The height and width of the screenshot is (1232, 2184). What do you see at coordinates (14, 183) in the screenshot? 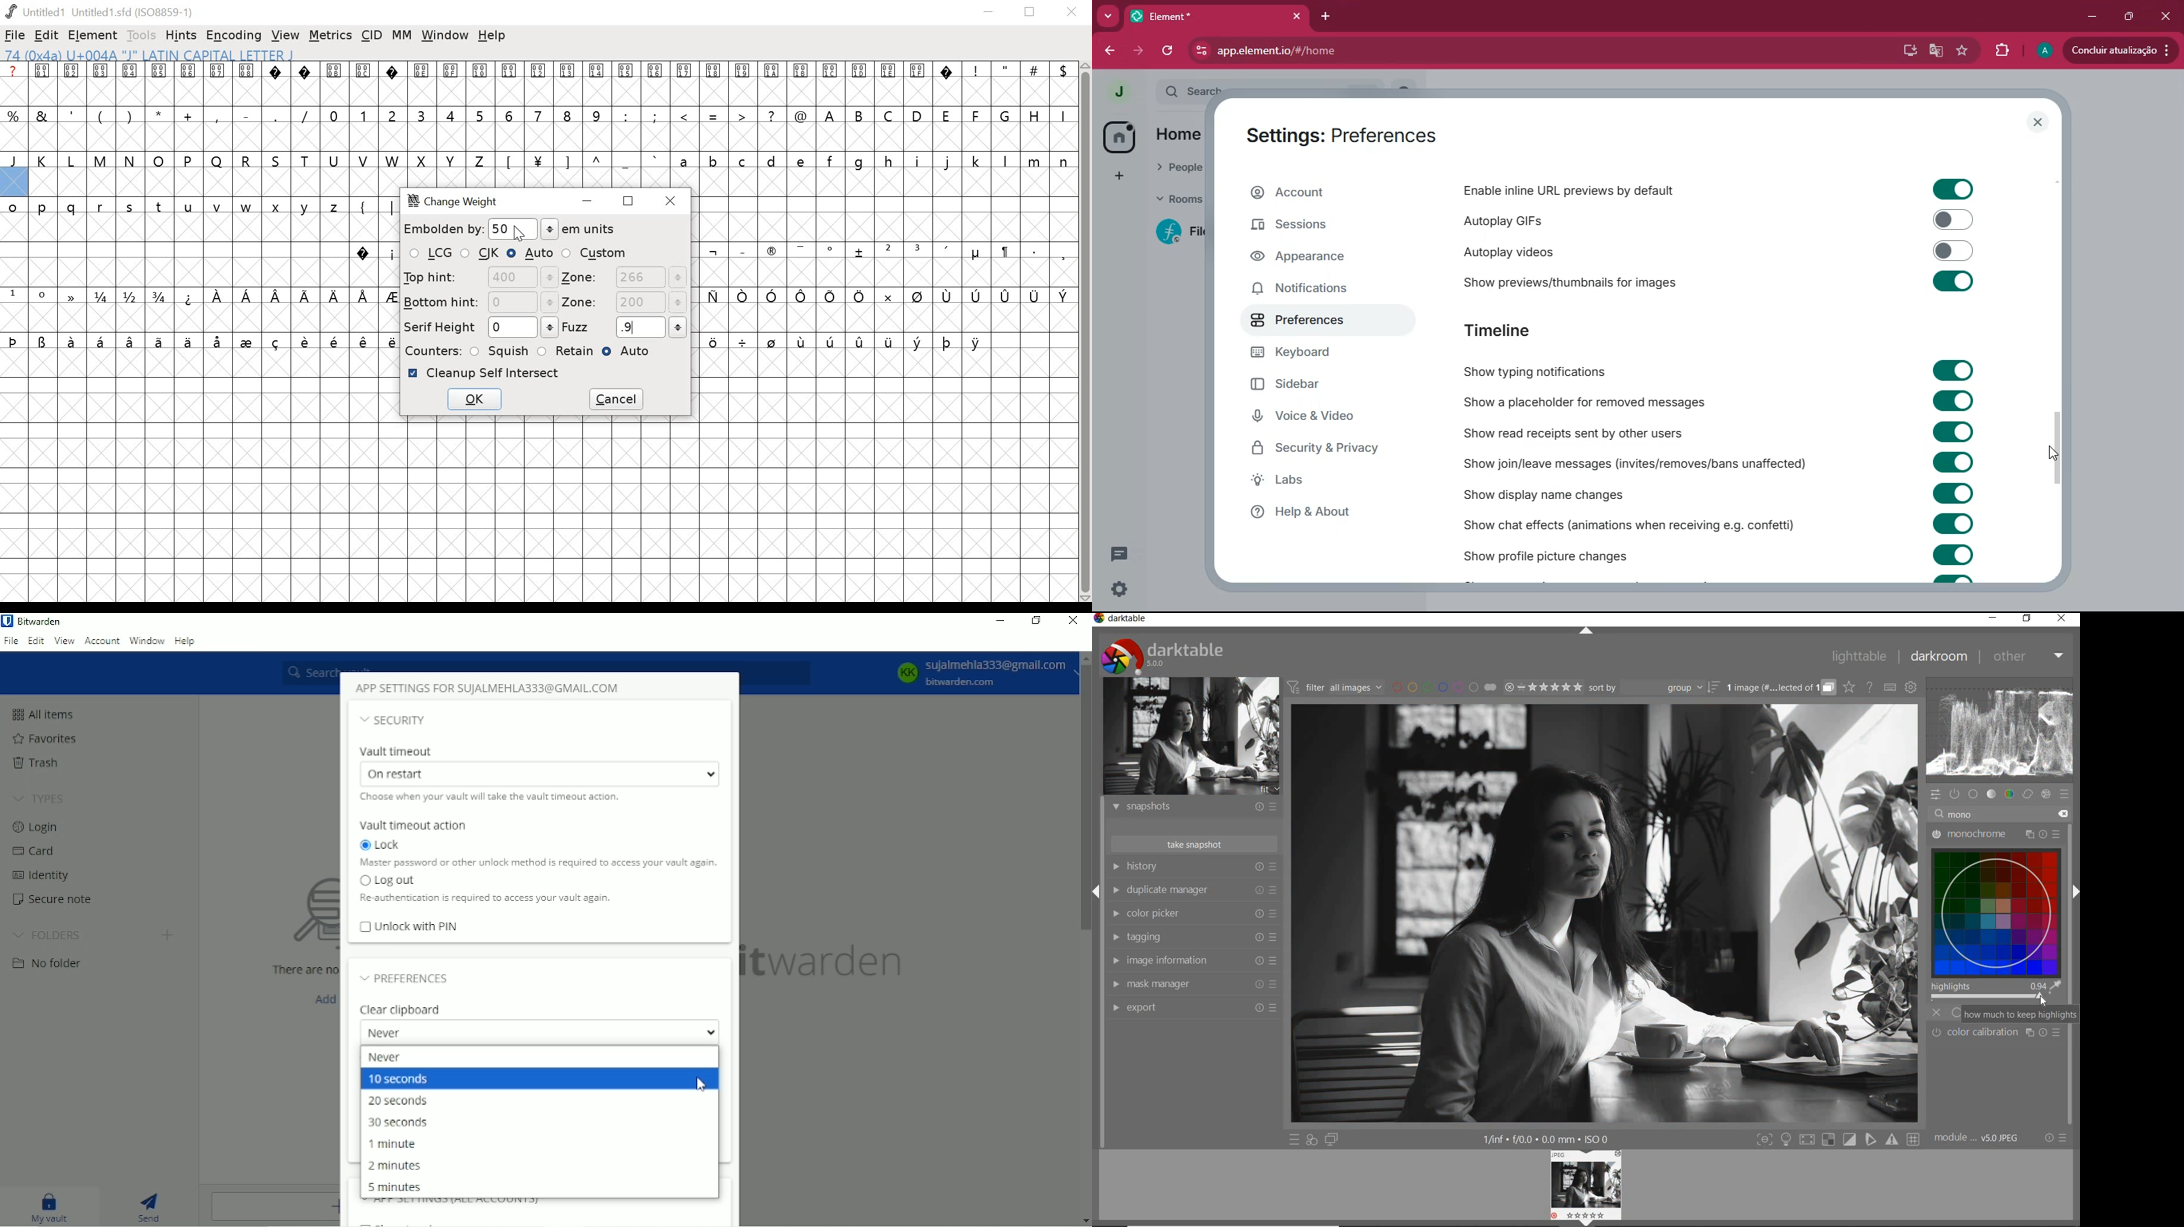
I see `selected glyph slot` at bounding box center [14, 183].